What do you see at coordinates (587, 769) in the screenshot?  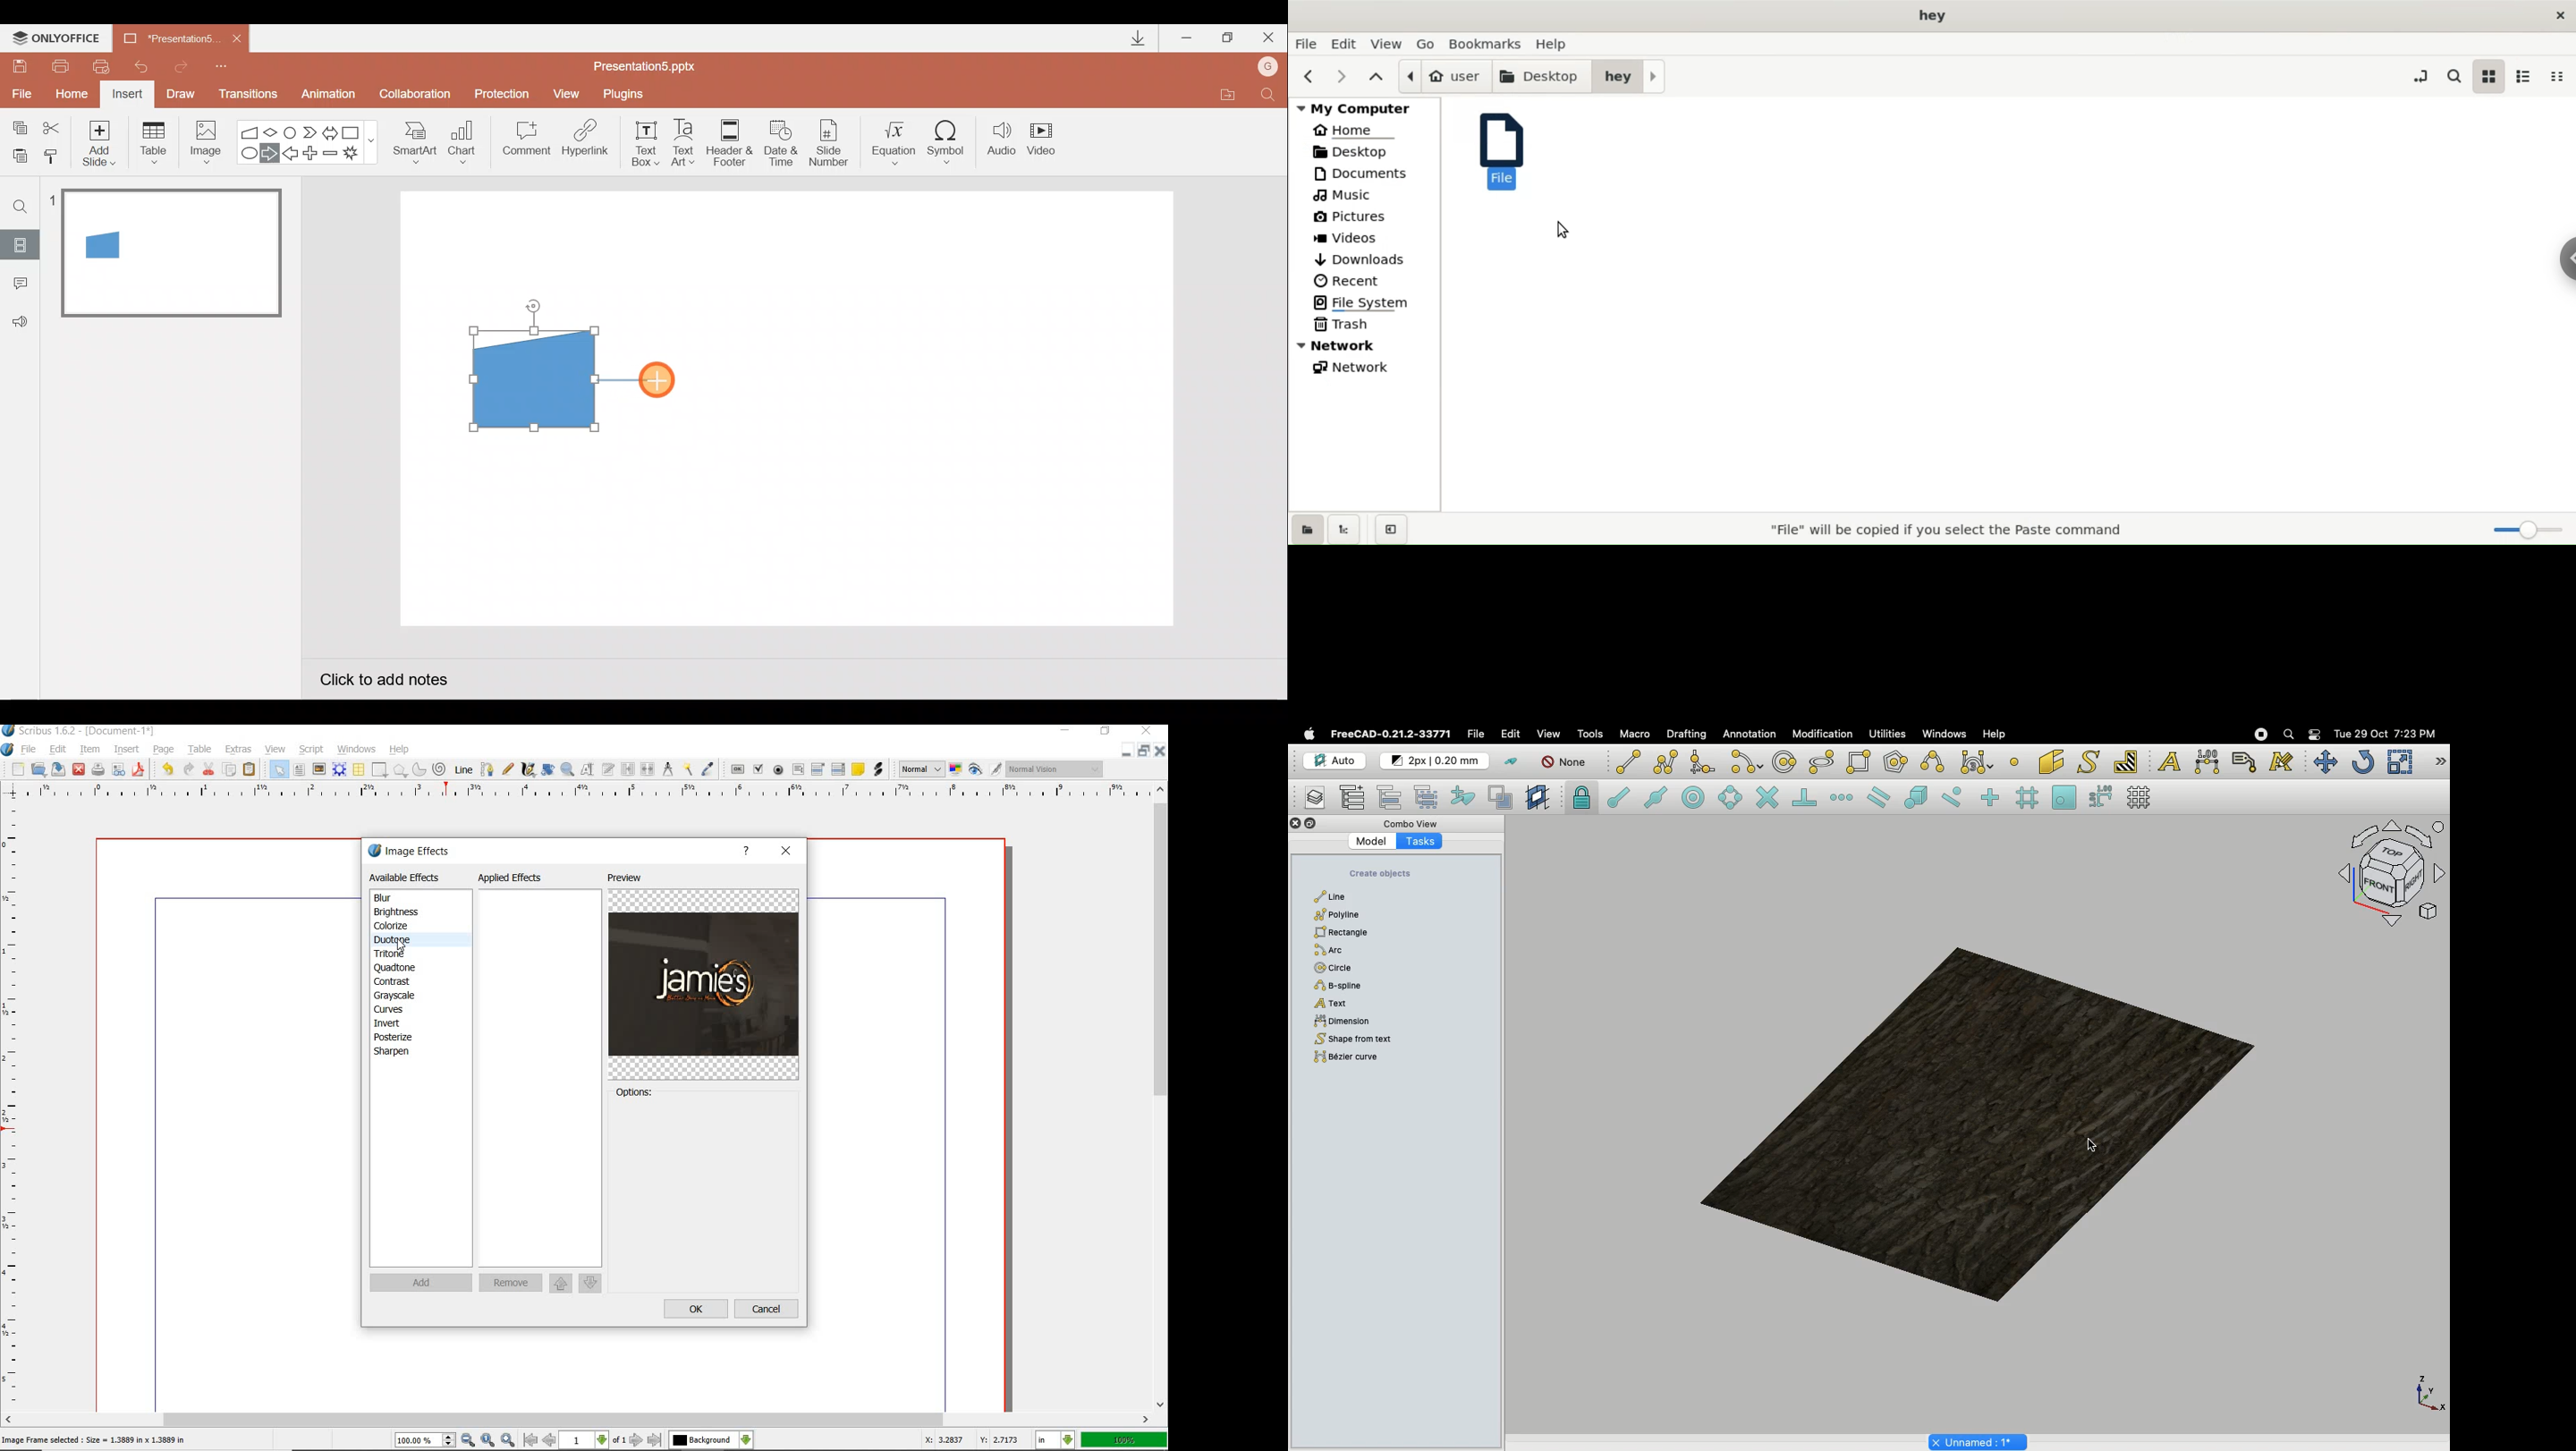 I see `edit contents of frame` at bounding box center [587, 769].